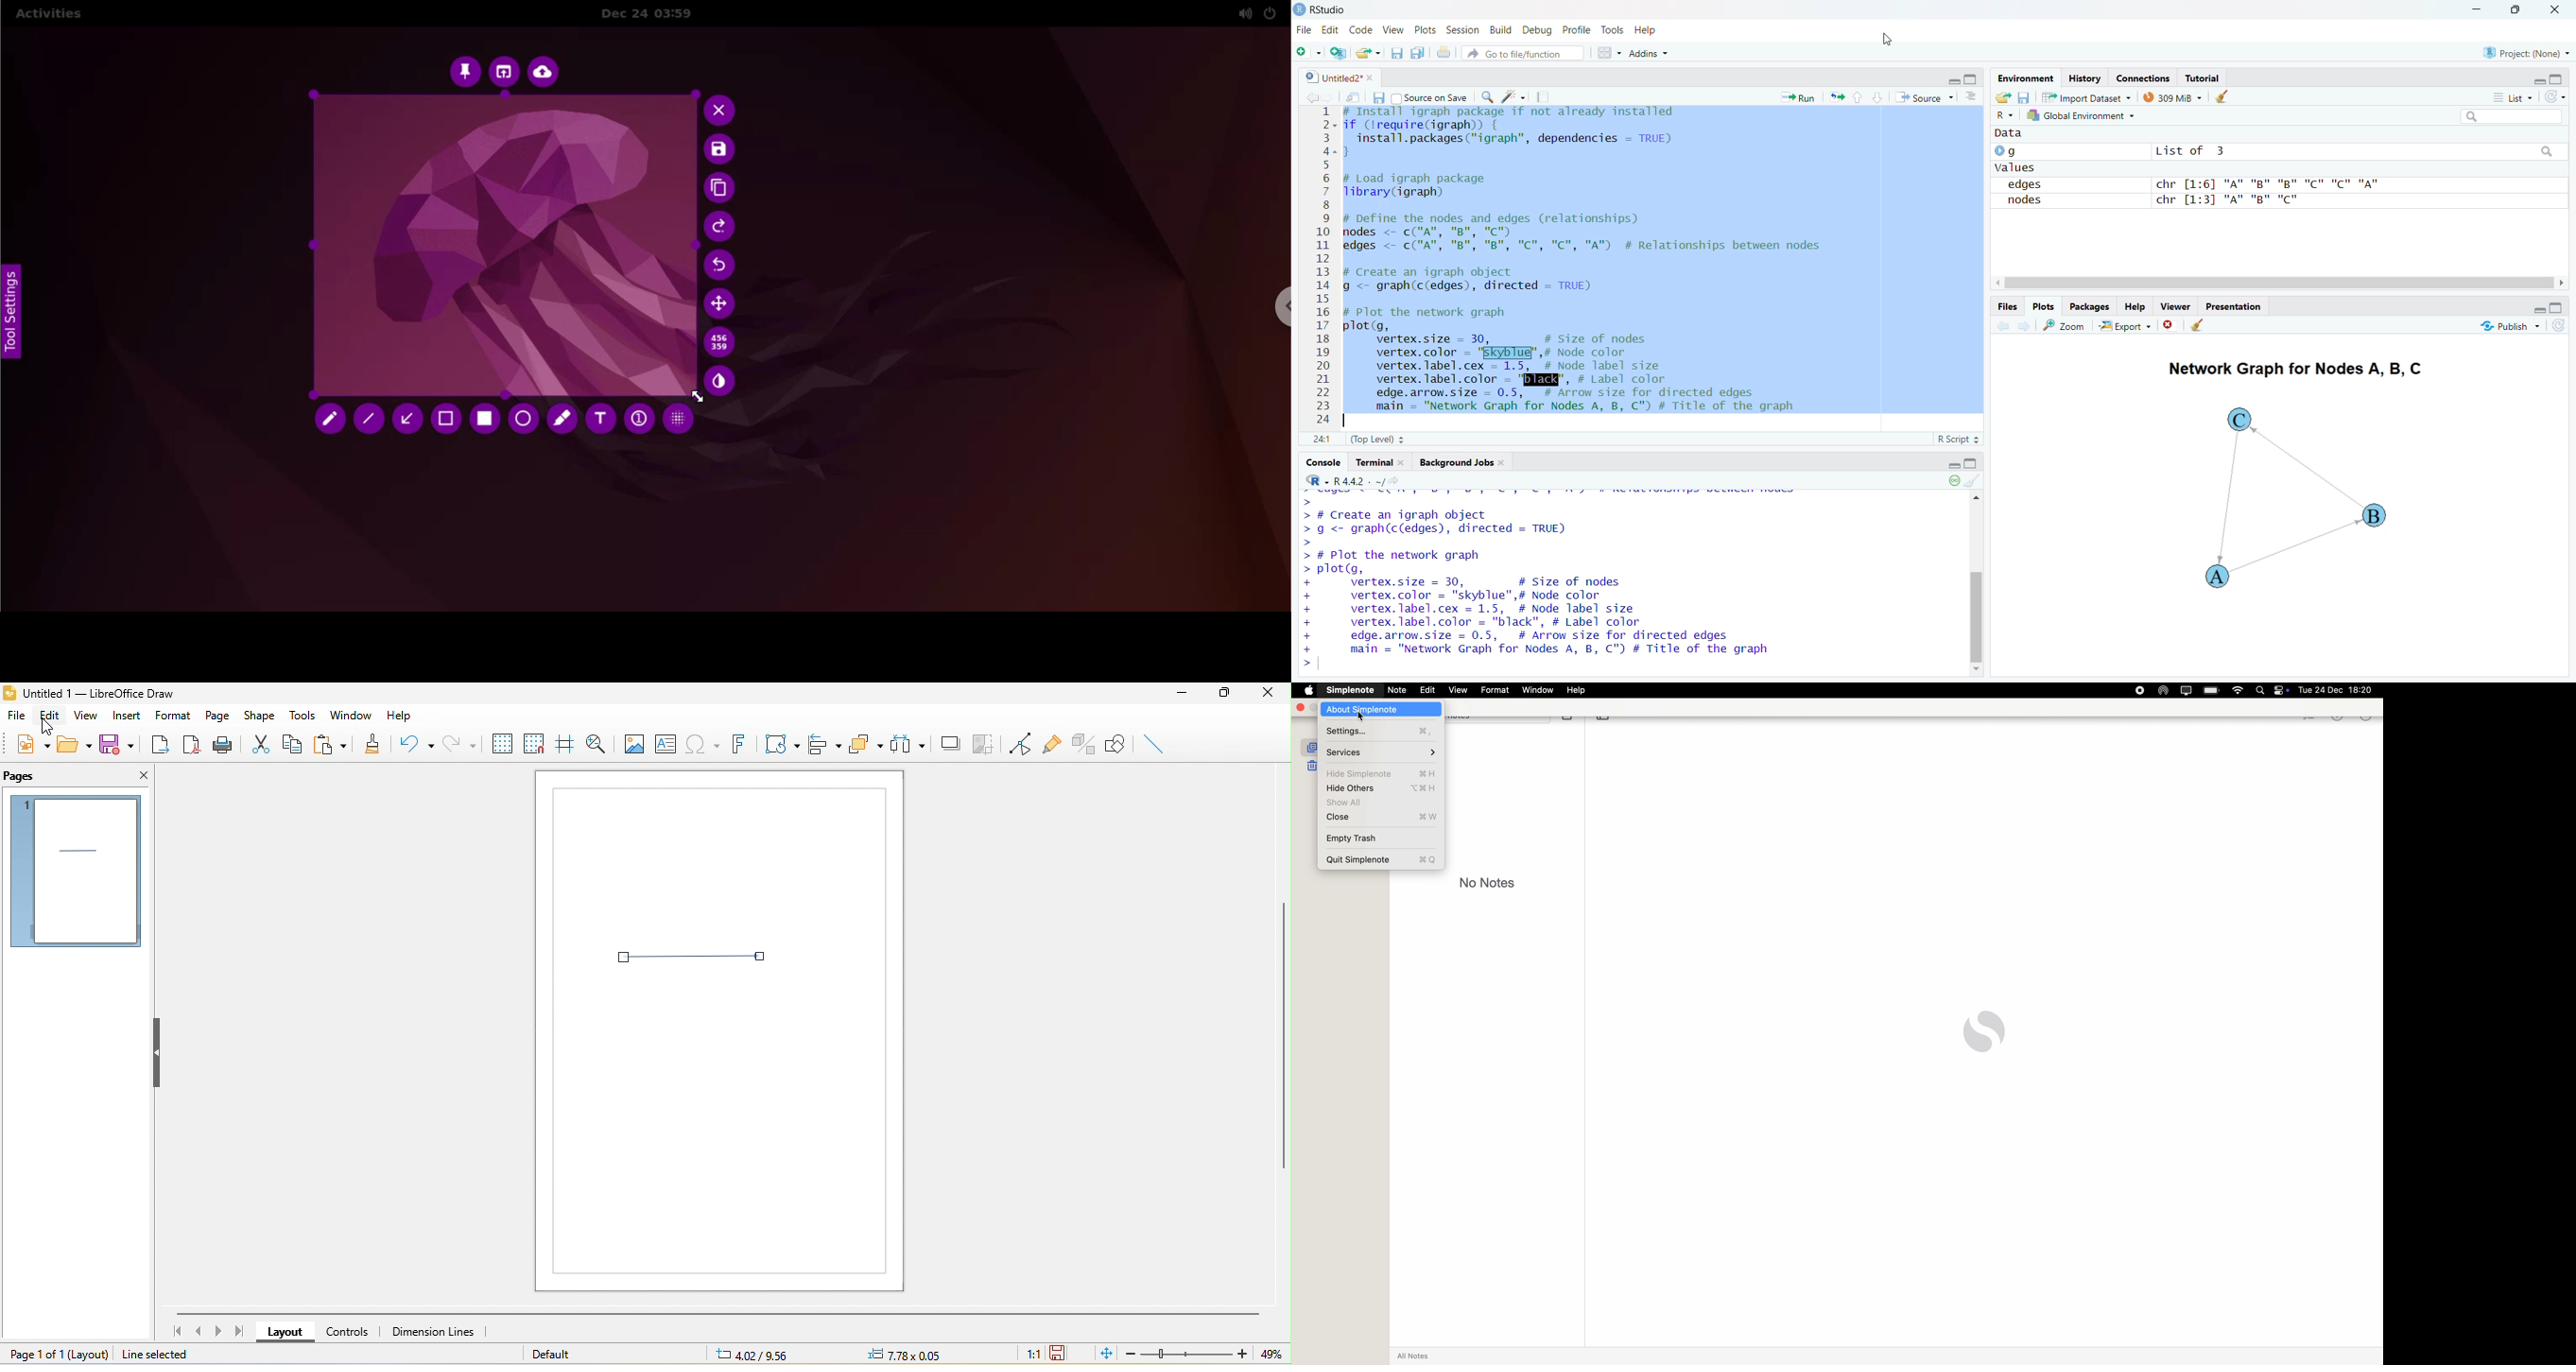 Image resolution: width=2576 pixels, height=1372 pixels. Describe the element at coordinates (563, 740) in the screenshot. I see `helping while moving` at that location.